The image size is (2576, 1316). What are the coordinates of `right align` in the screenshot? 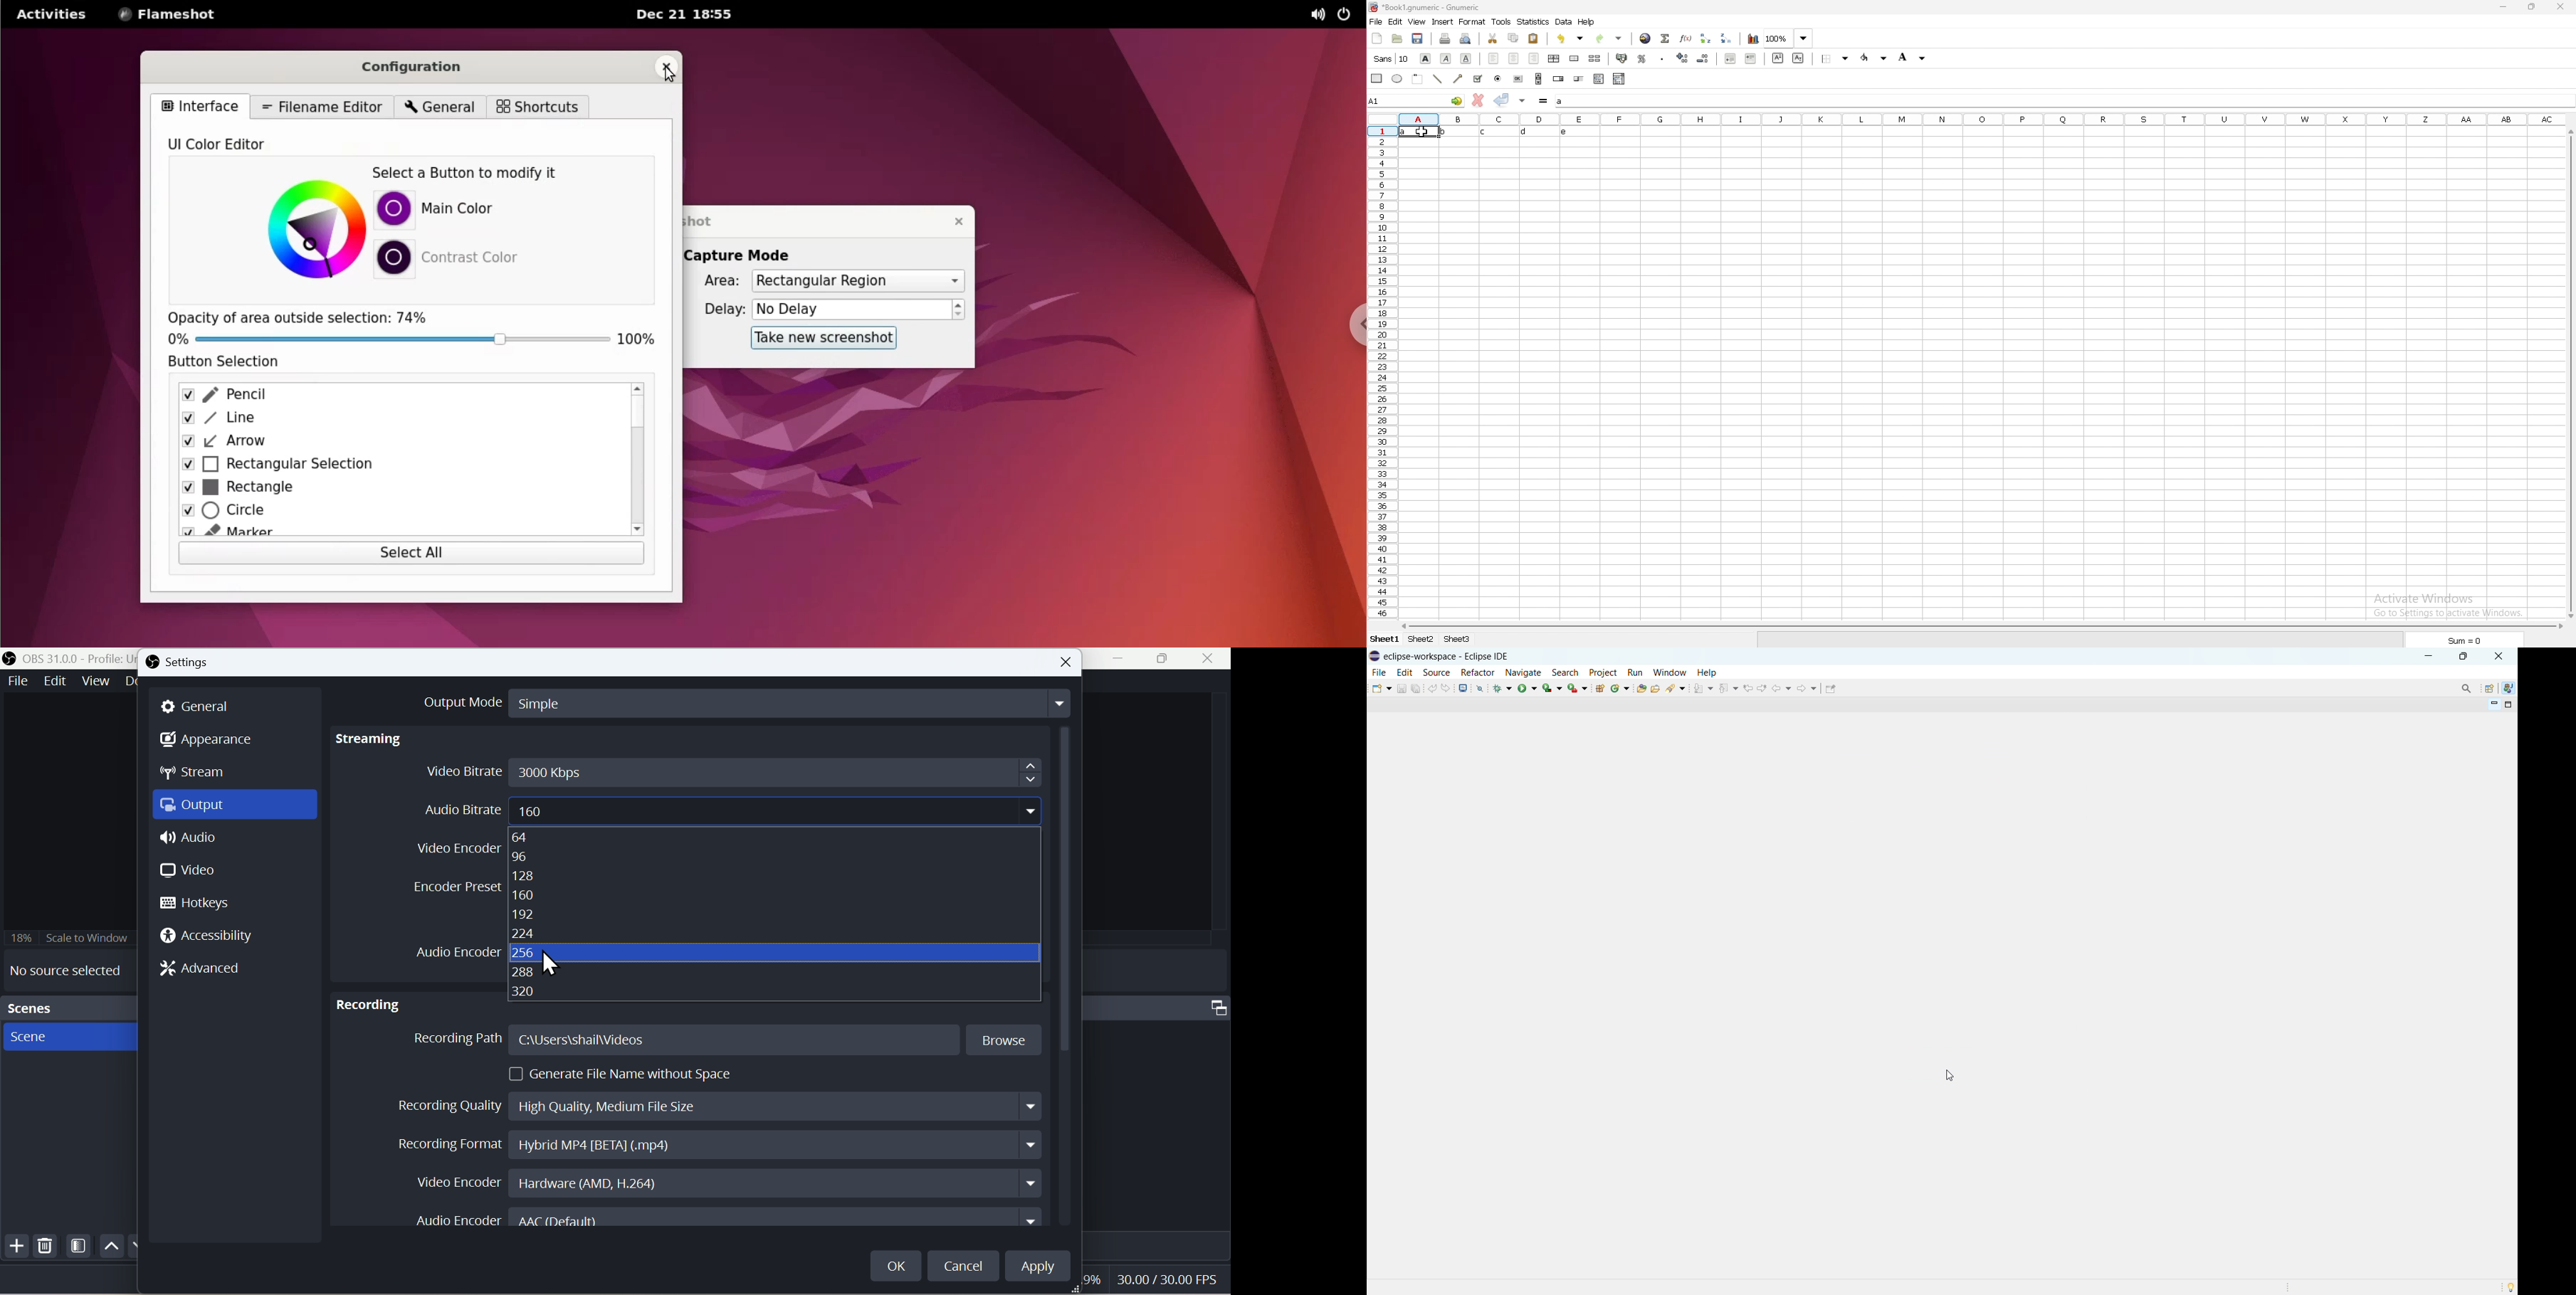 It's located at (1534, 59).